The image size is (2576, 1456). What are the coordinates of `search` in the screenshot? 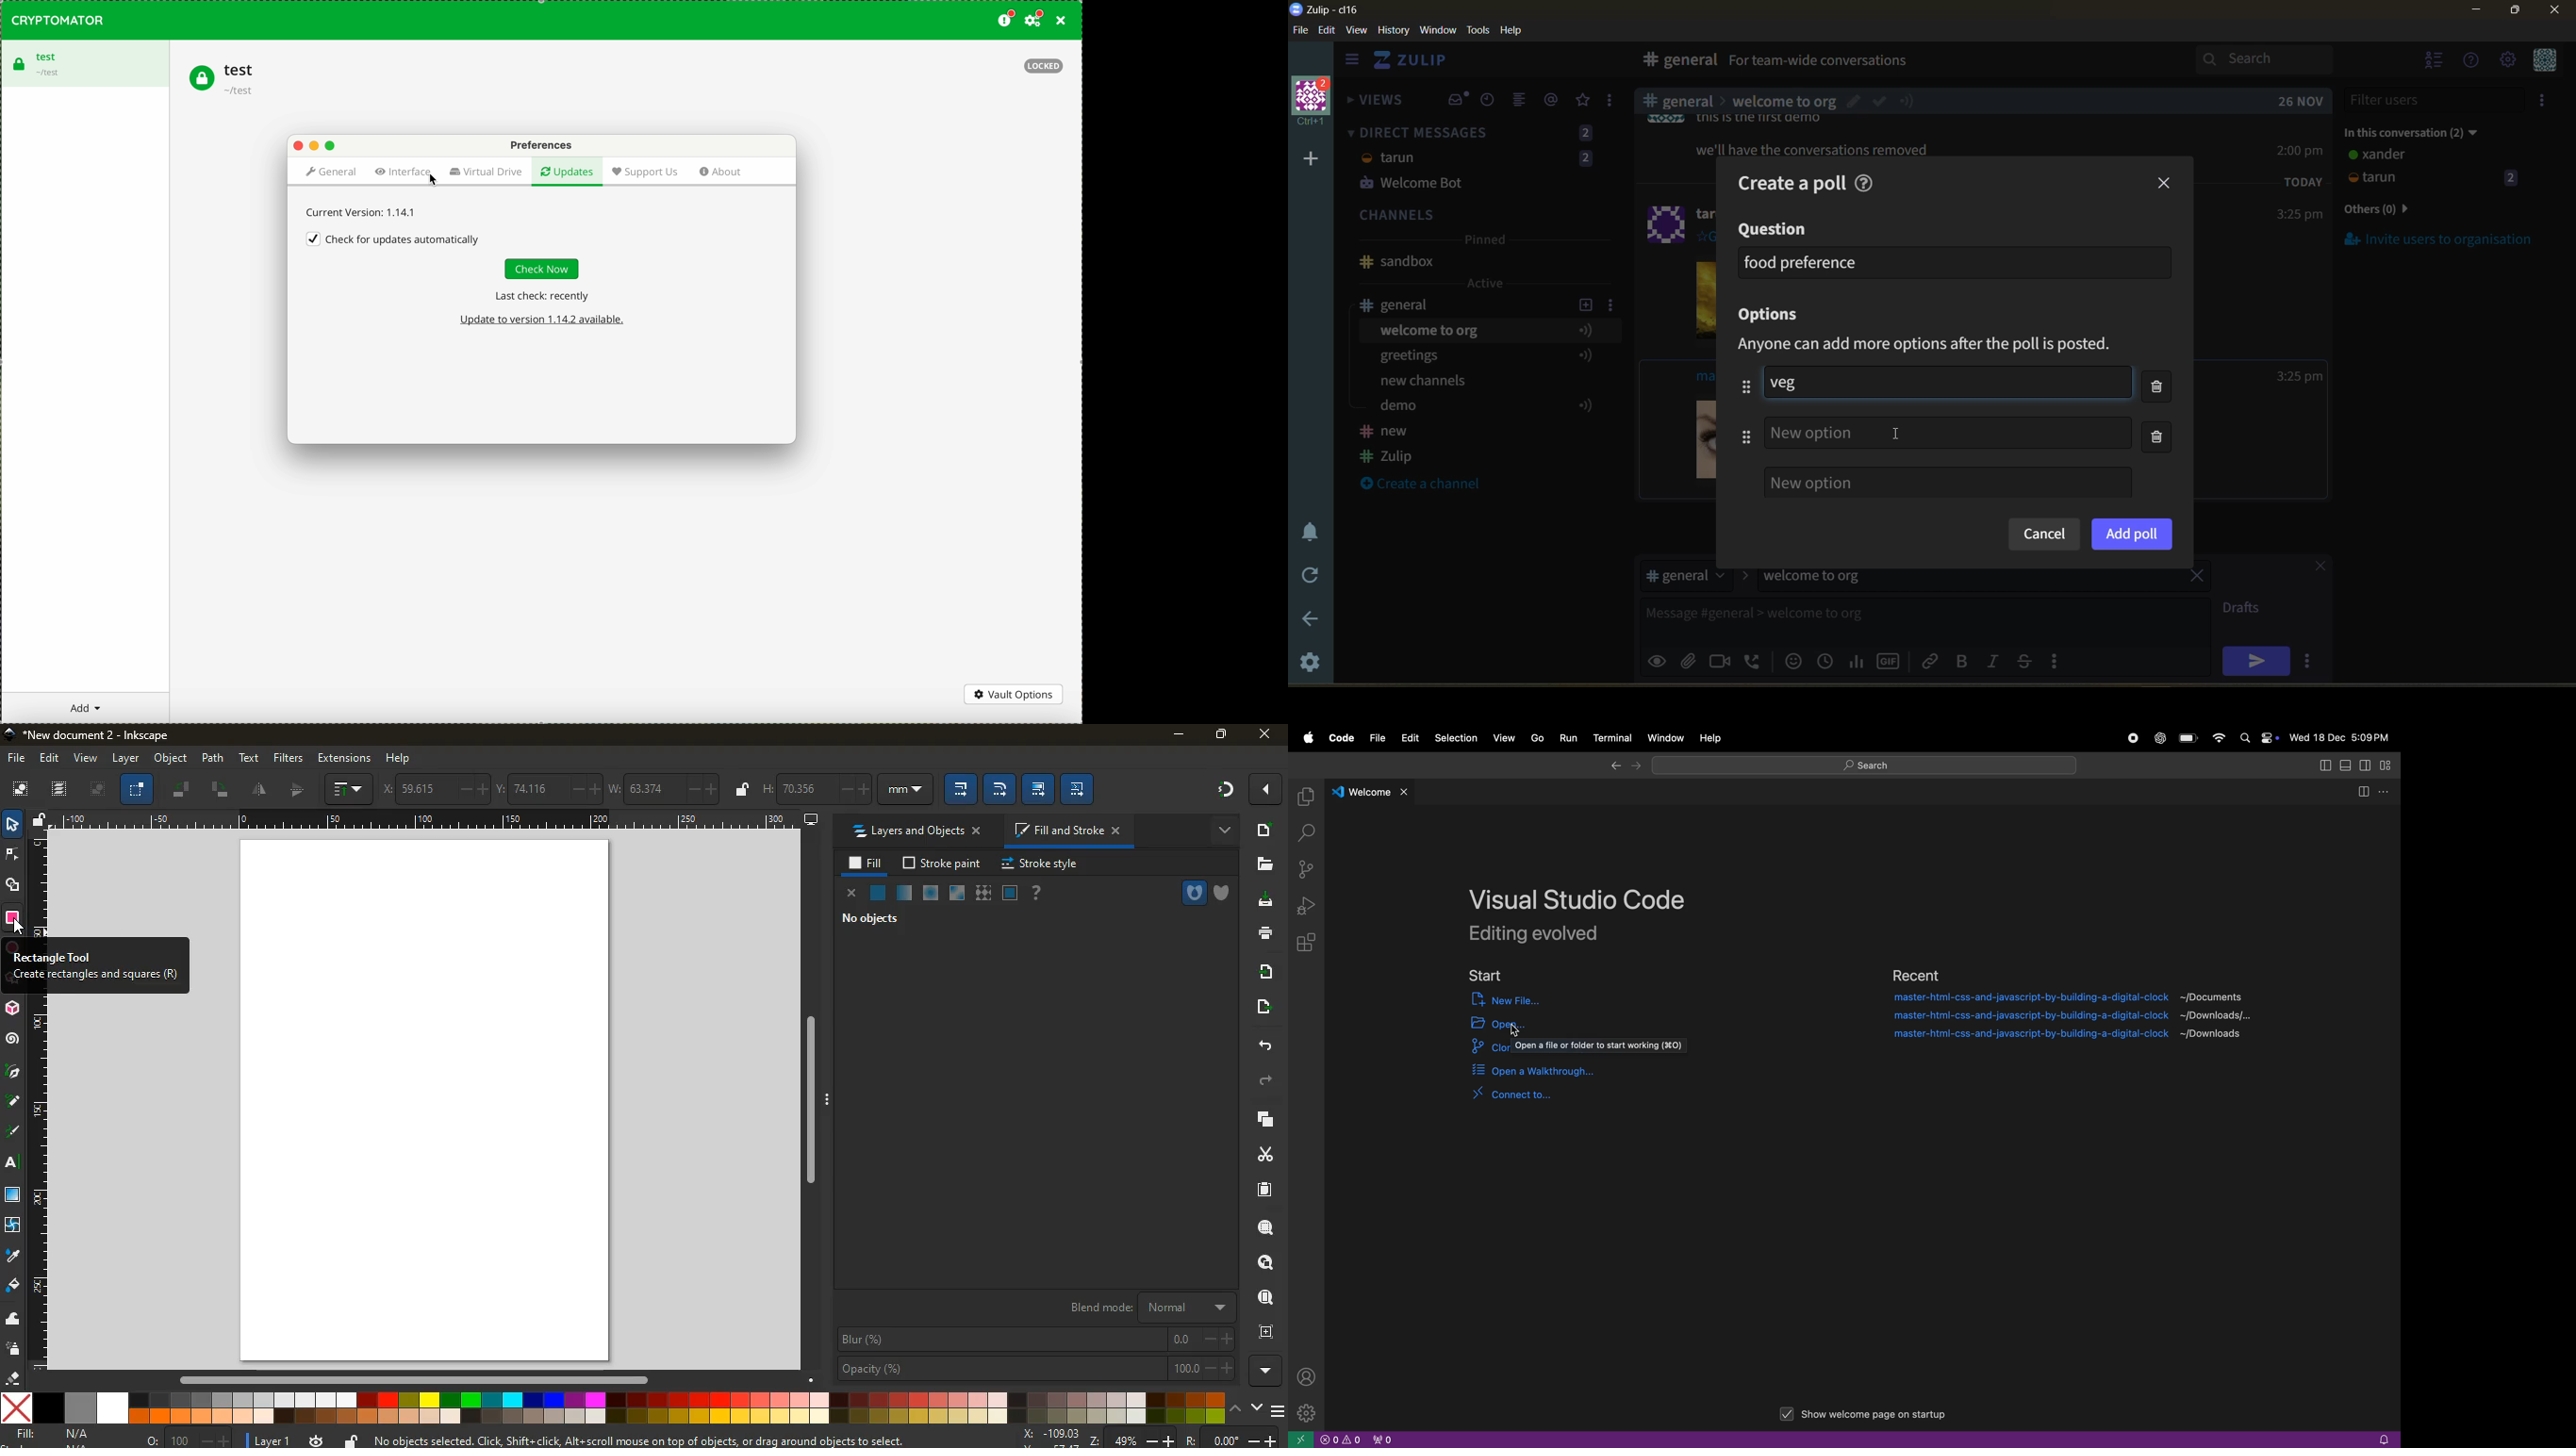 It's located at (1310, 834).